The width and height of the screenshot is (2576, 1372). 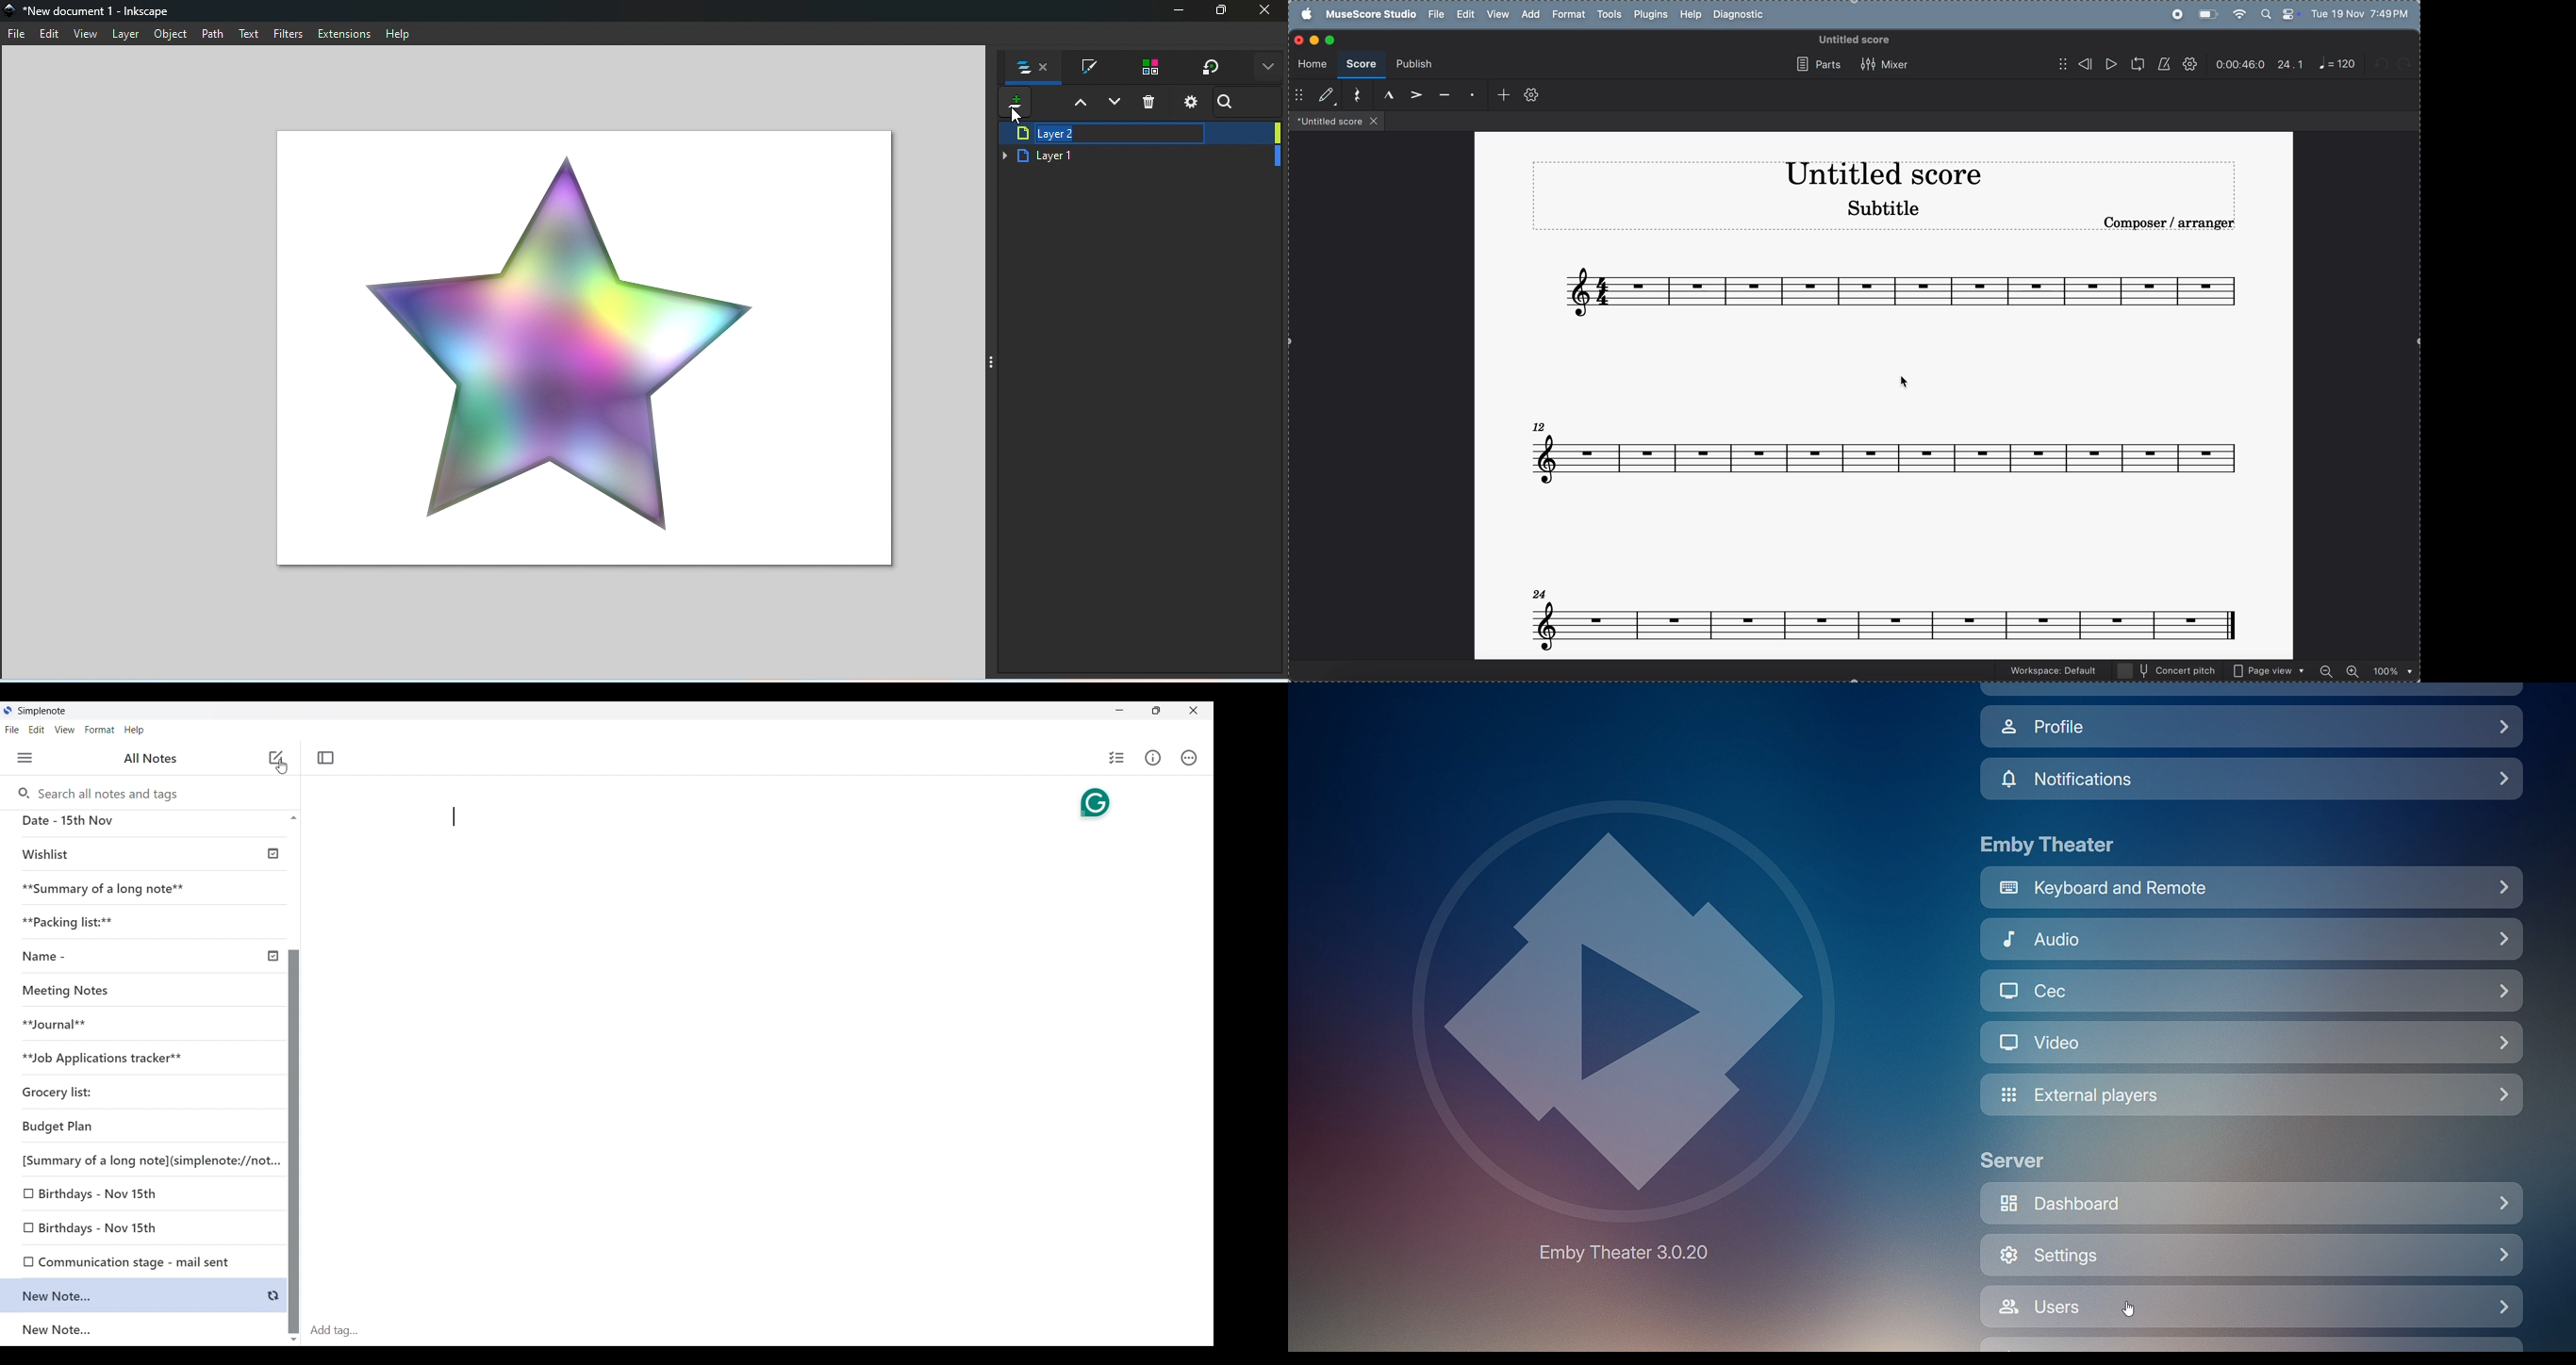 I want to click on Grammarly extension, so click(x=1095, y=803).